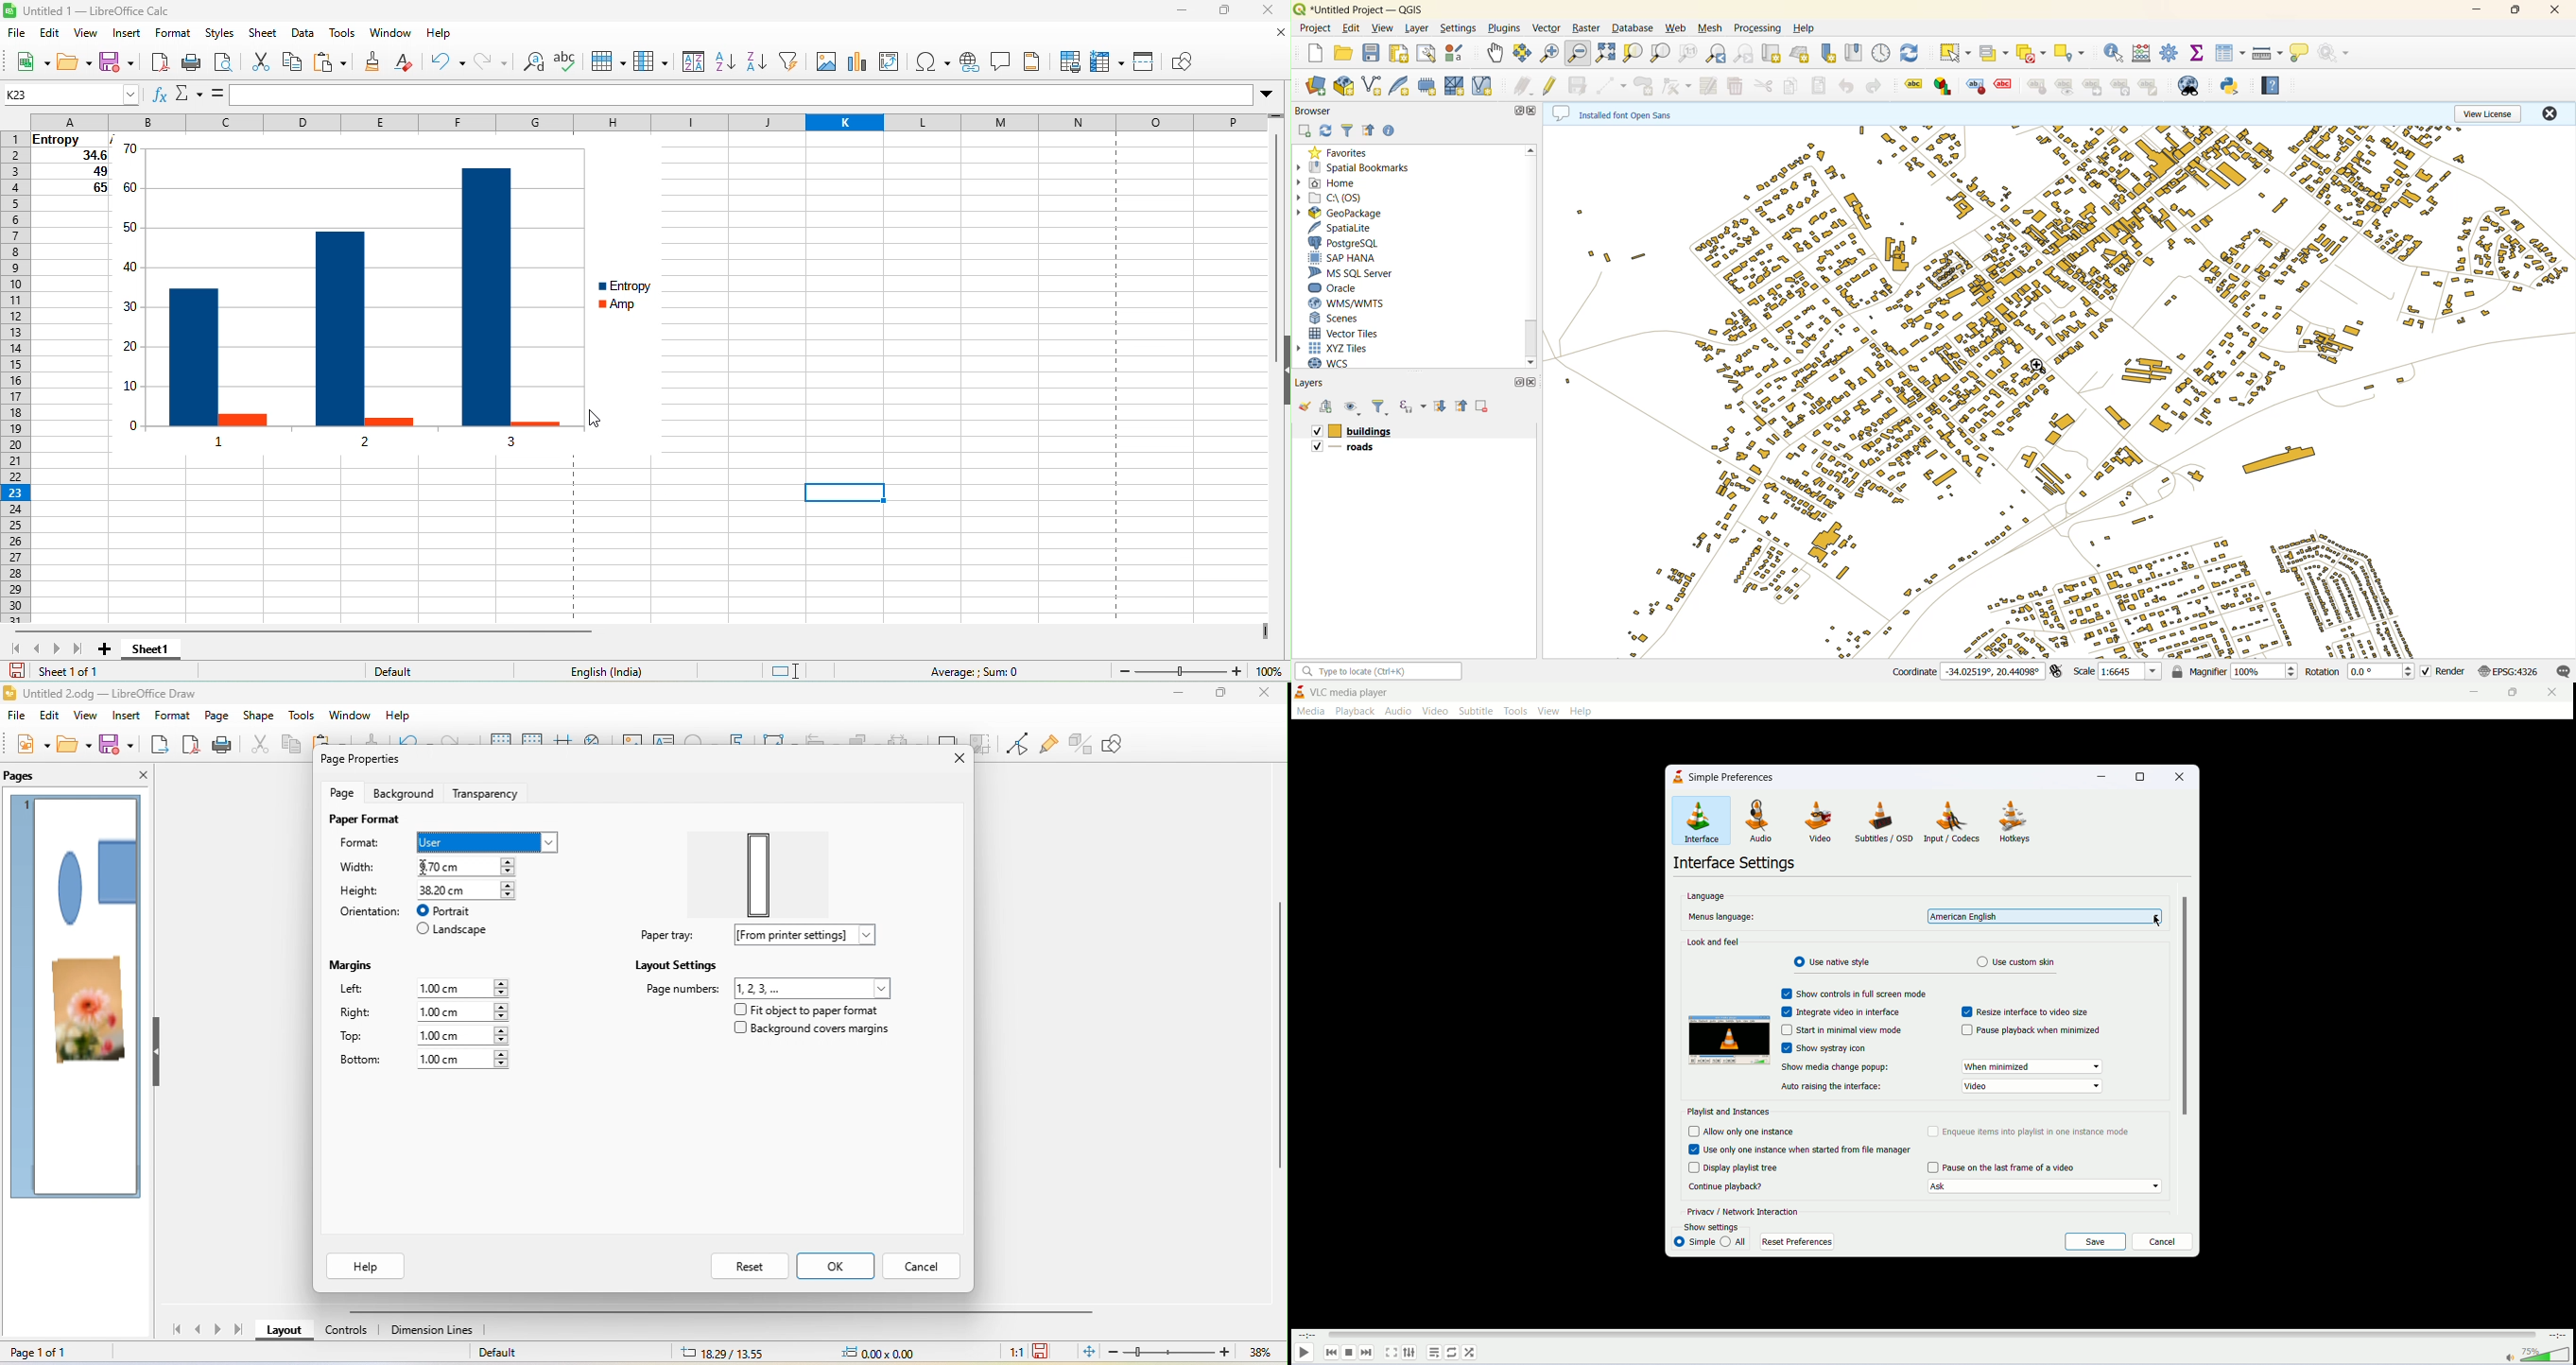 The height and width of the screenshot is (1372, 2576). I want to click on layers, so click(1354, 430).